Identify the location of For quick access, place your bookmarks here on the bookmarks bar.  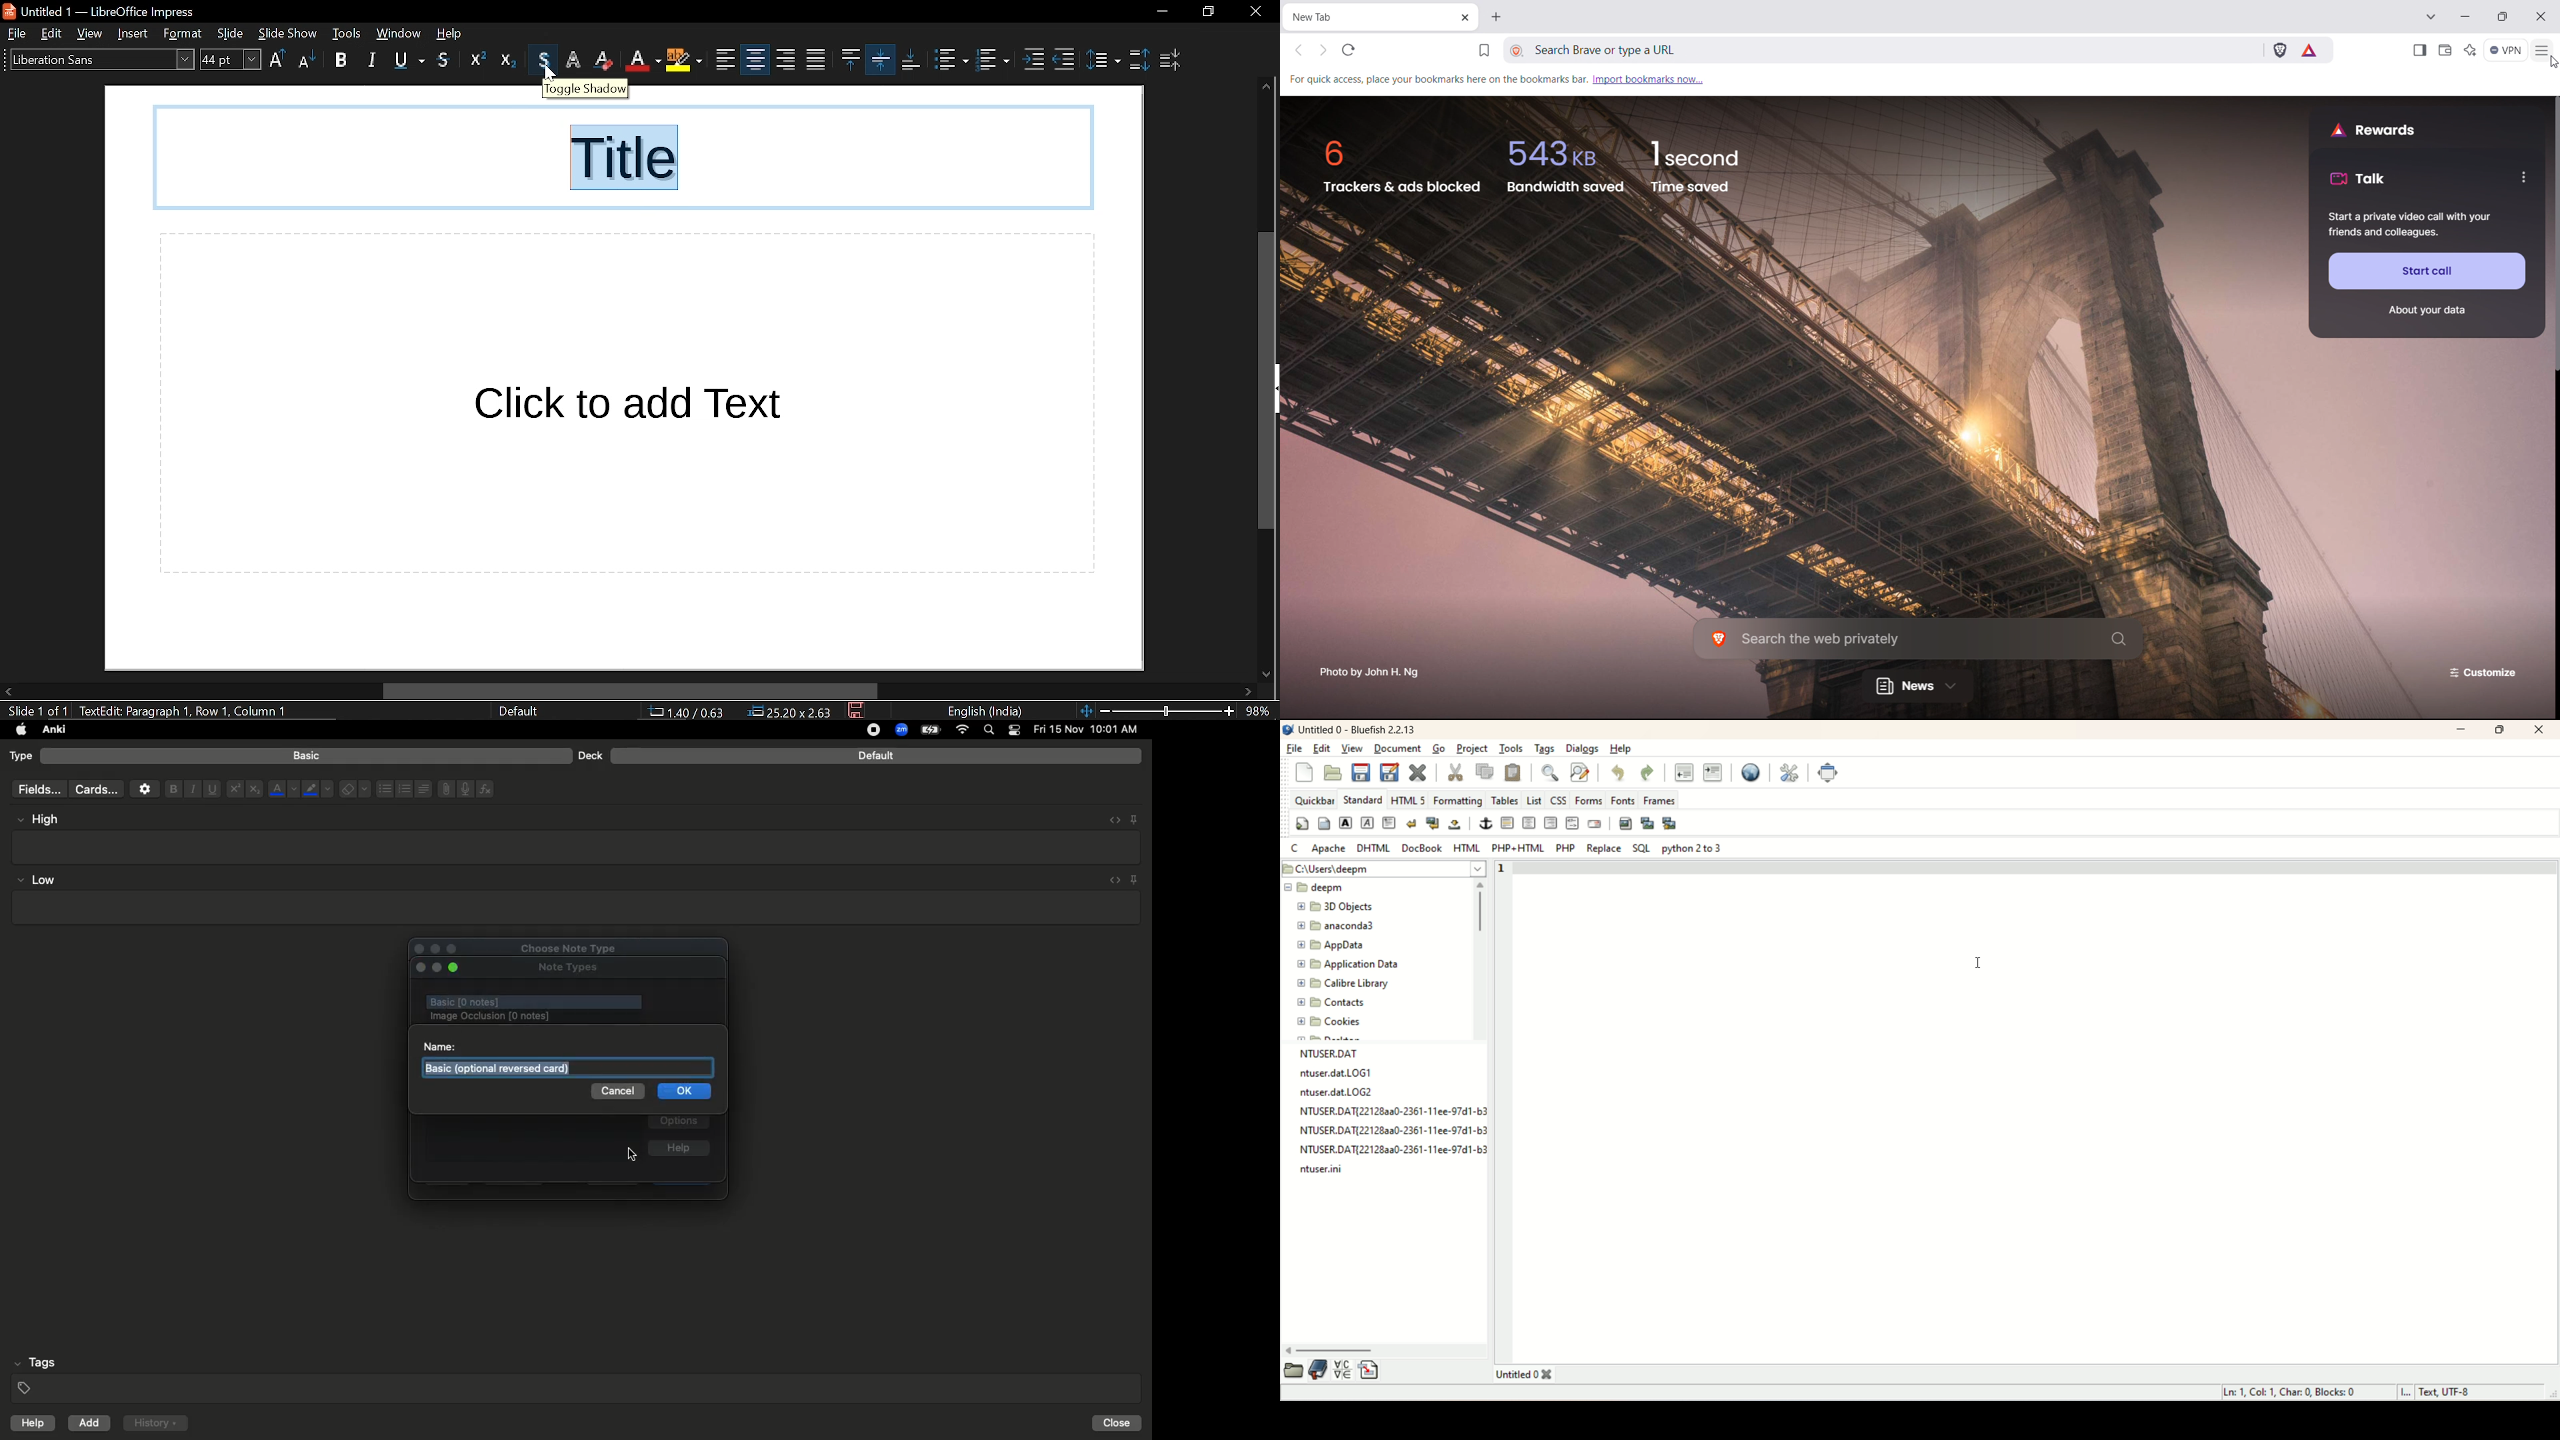
(1434, 78).